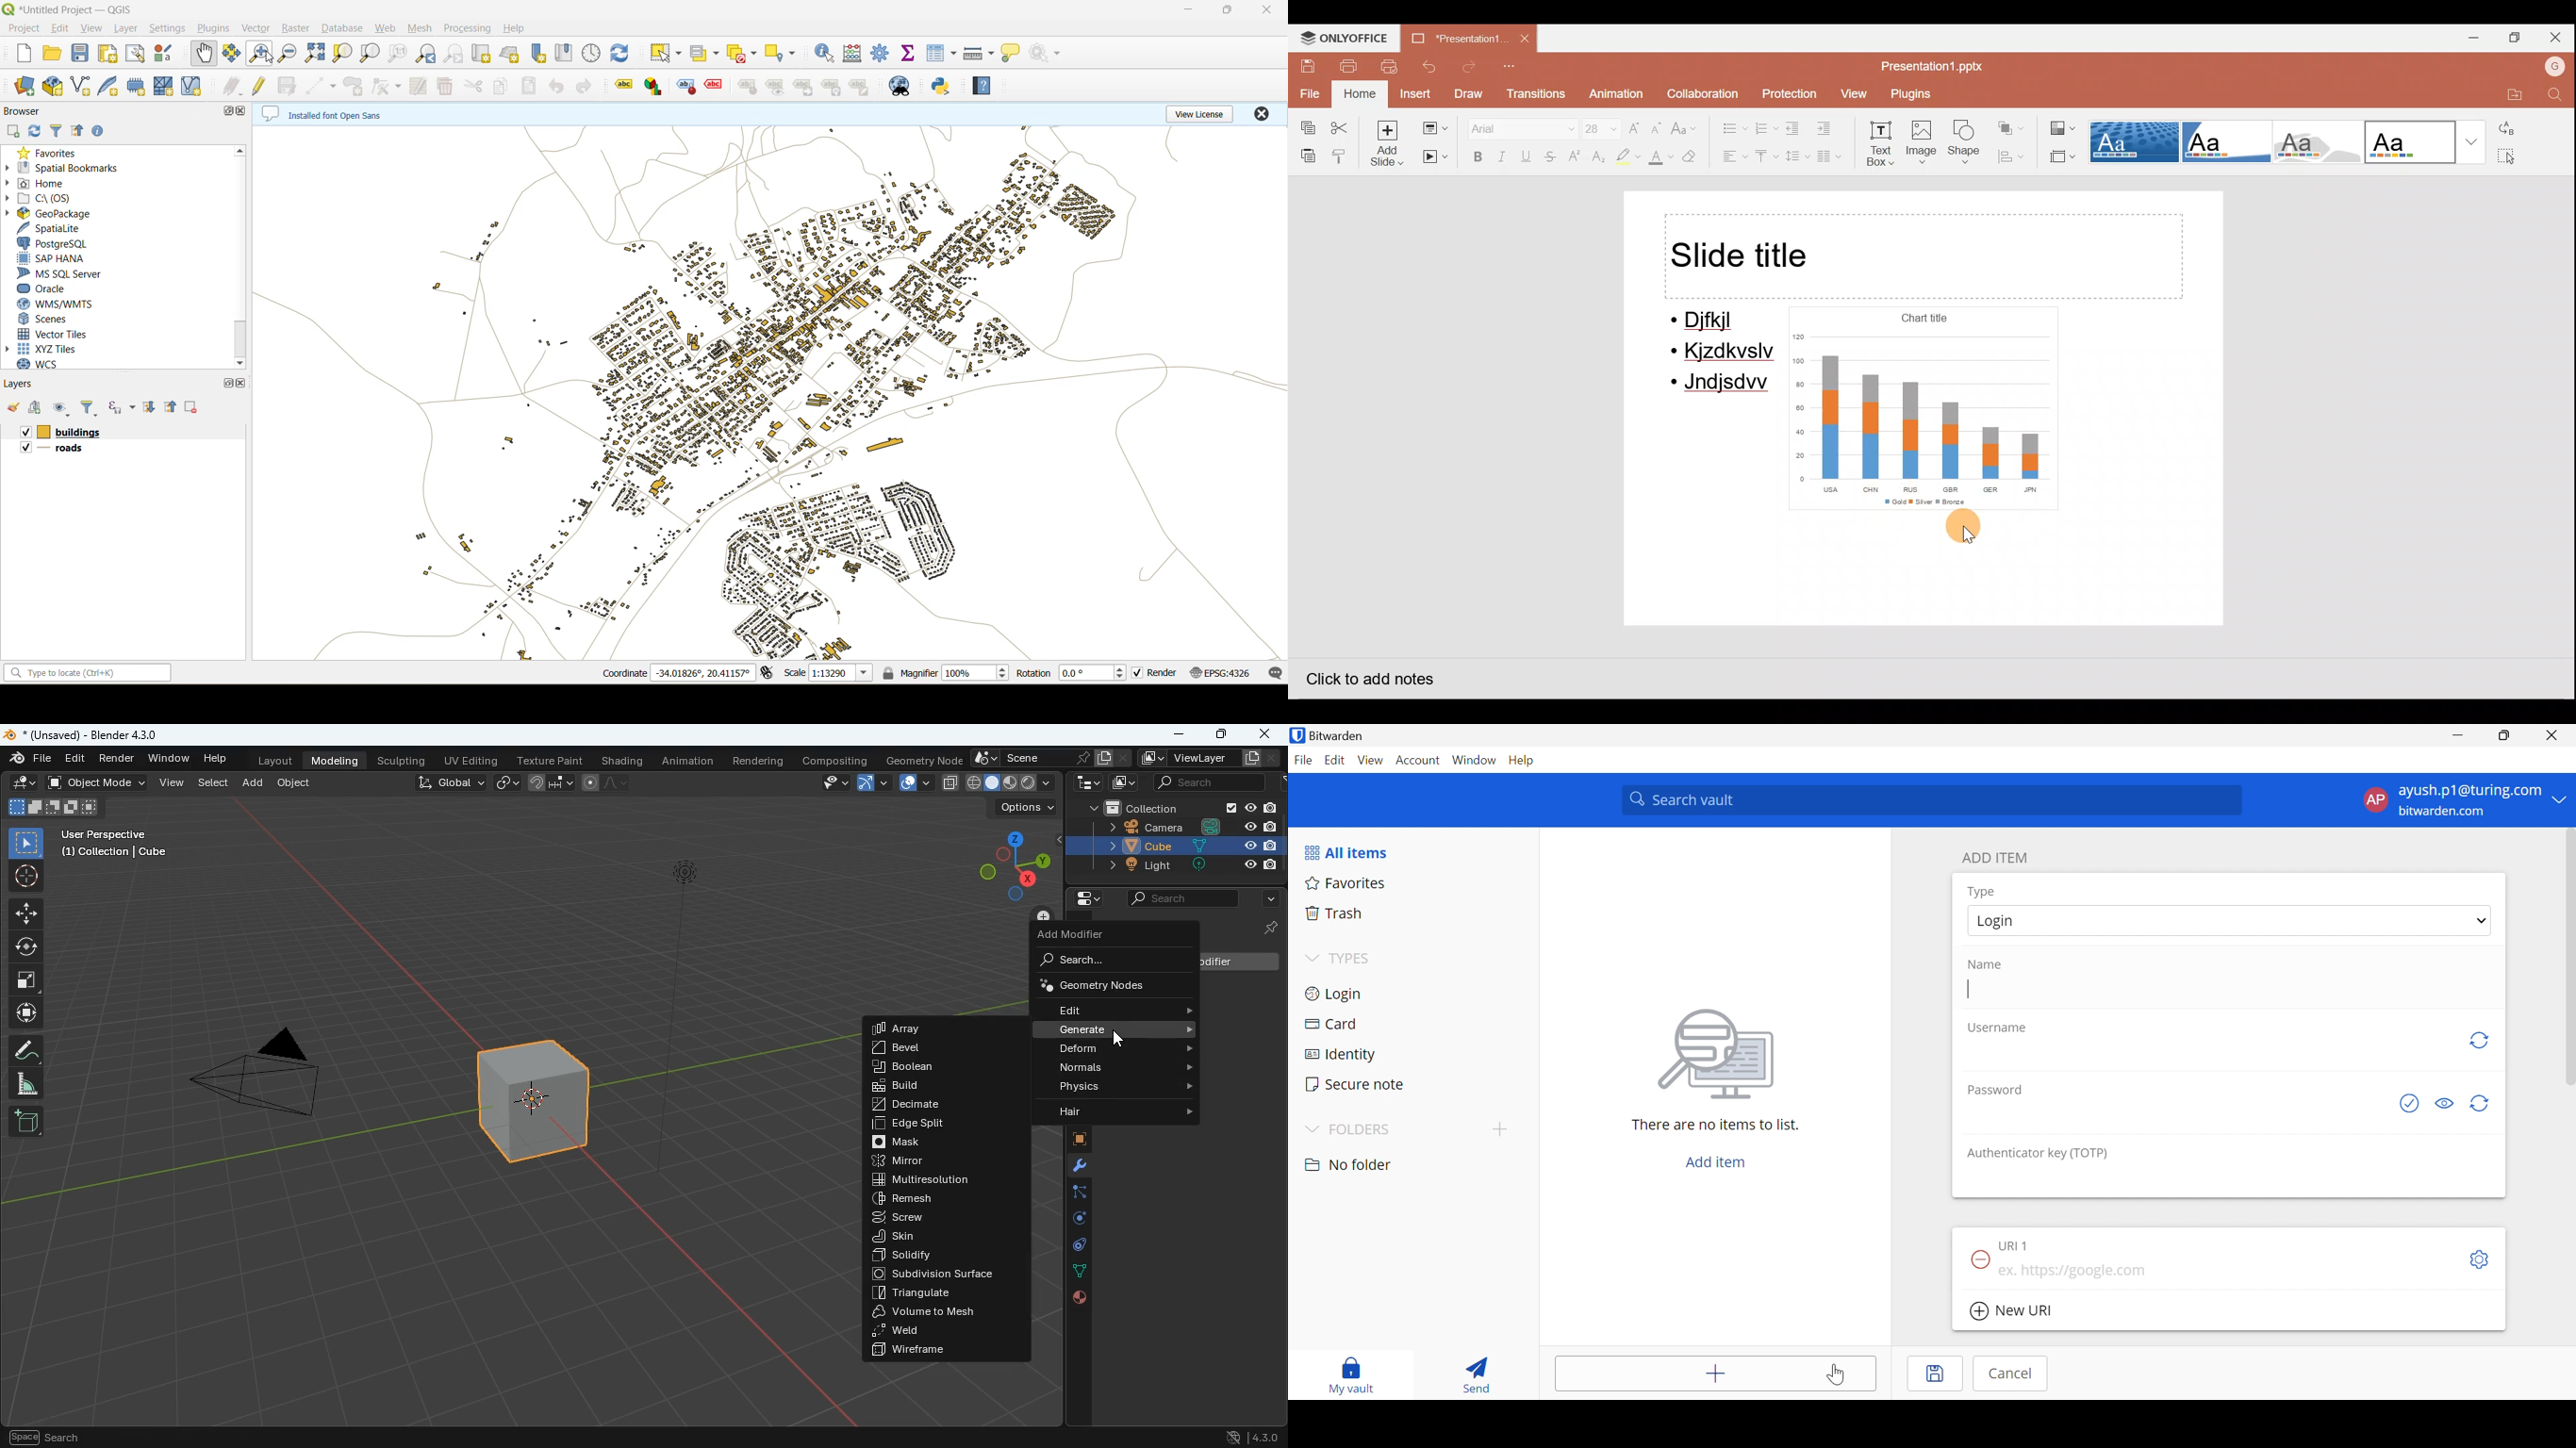 The image size is (2576, 1456). I want to click on layers, so click(768, 388).